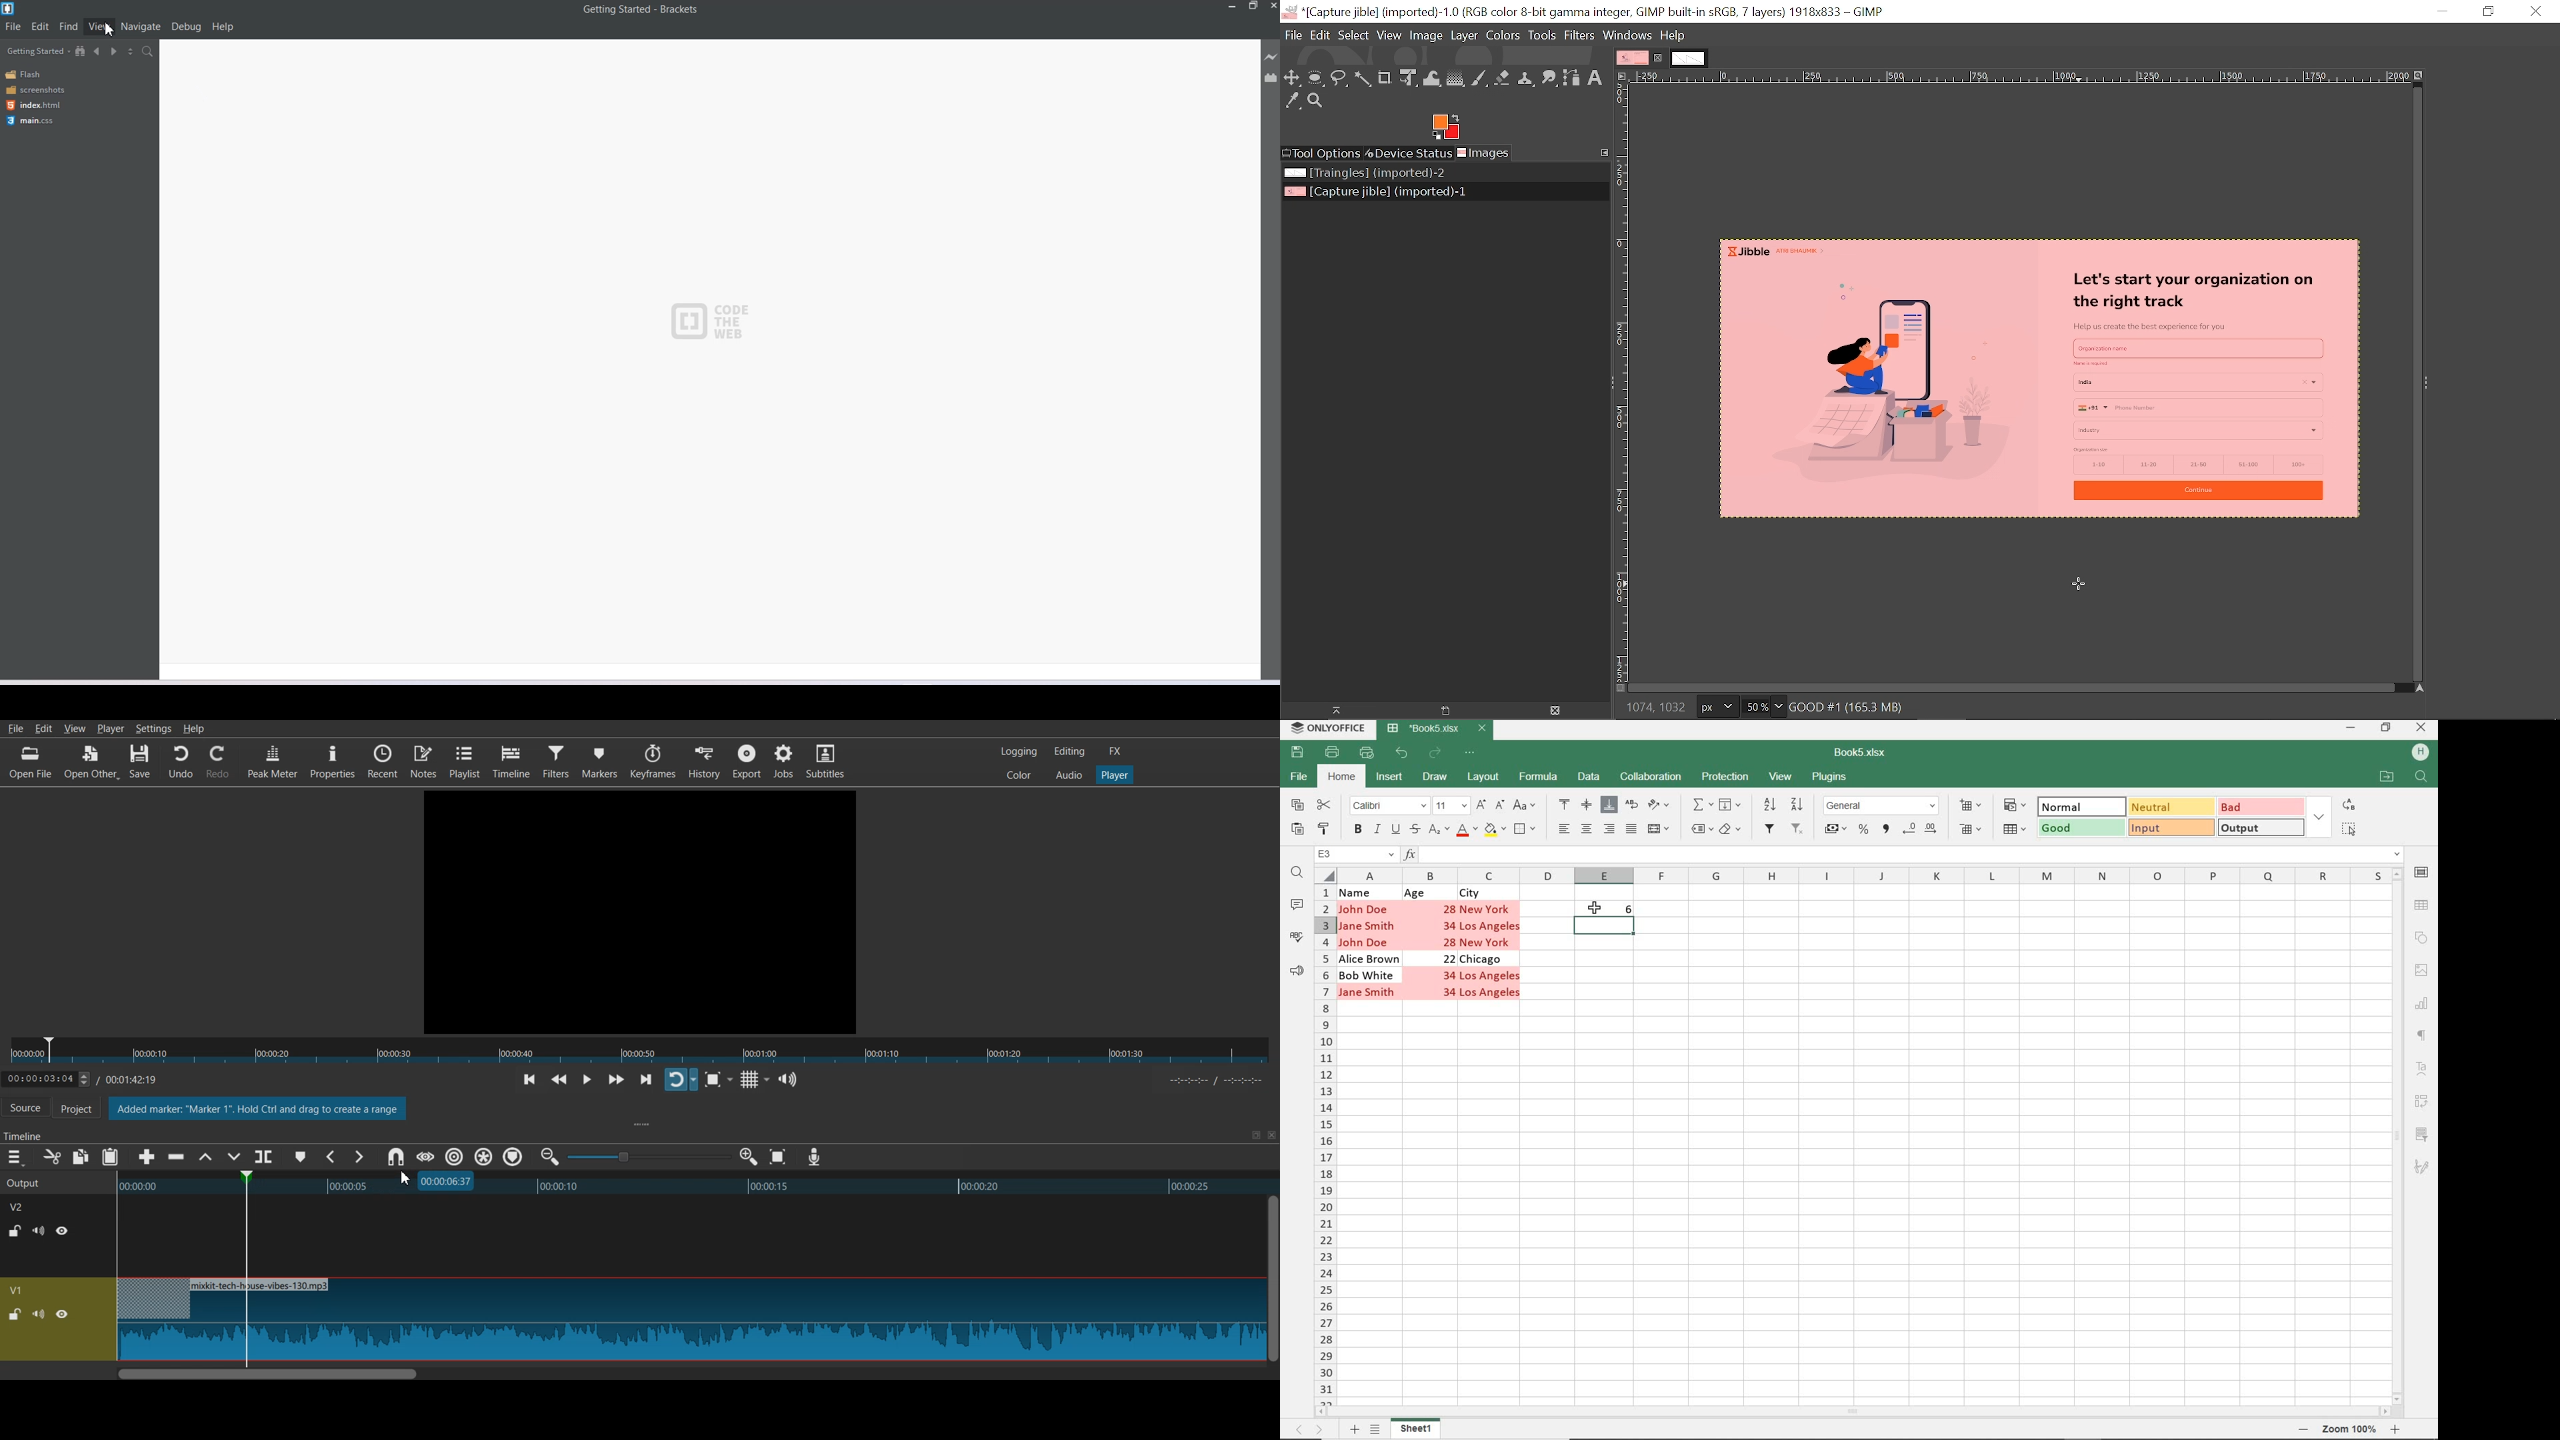  I want to click on Vertical label, so click(1622, 383).